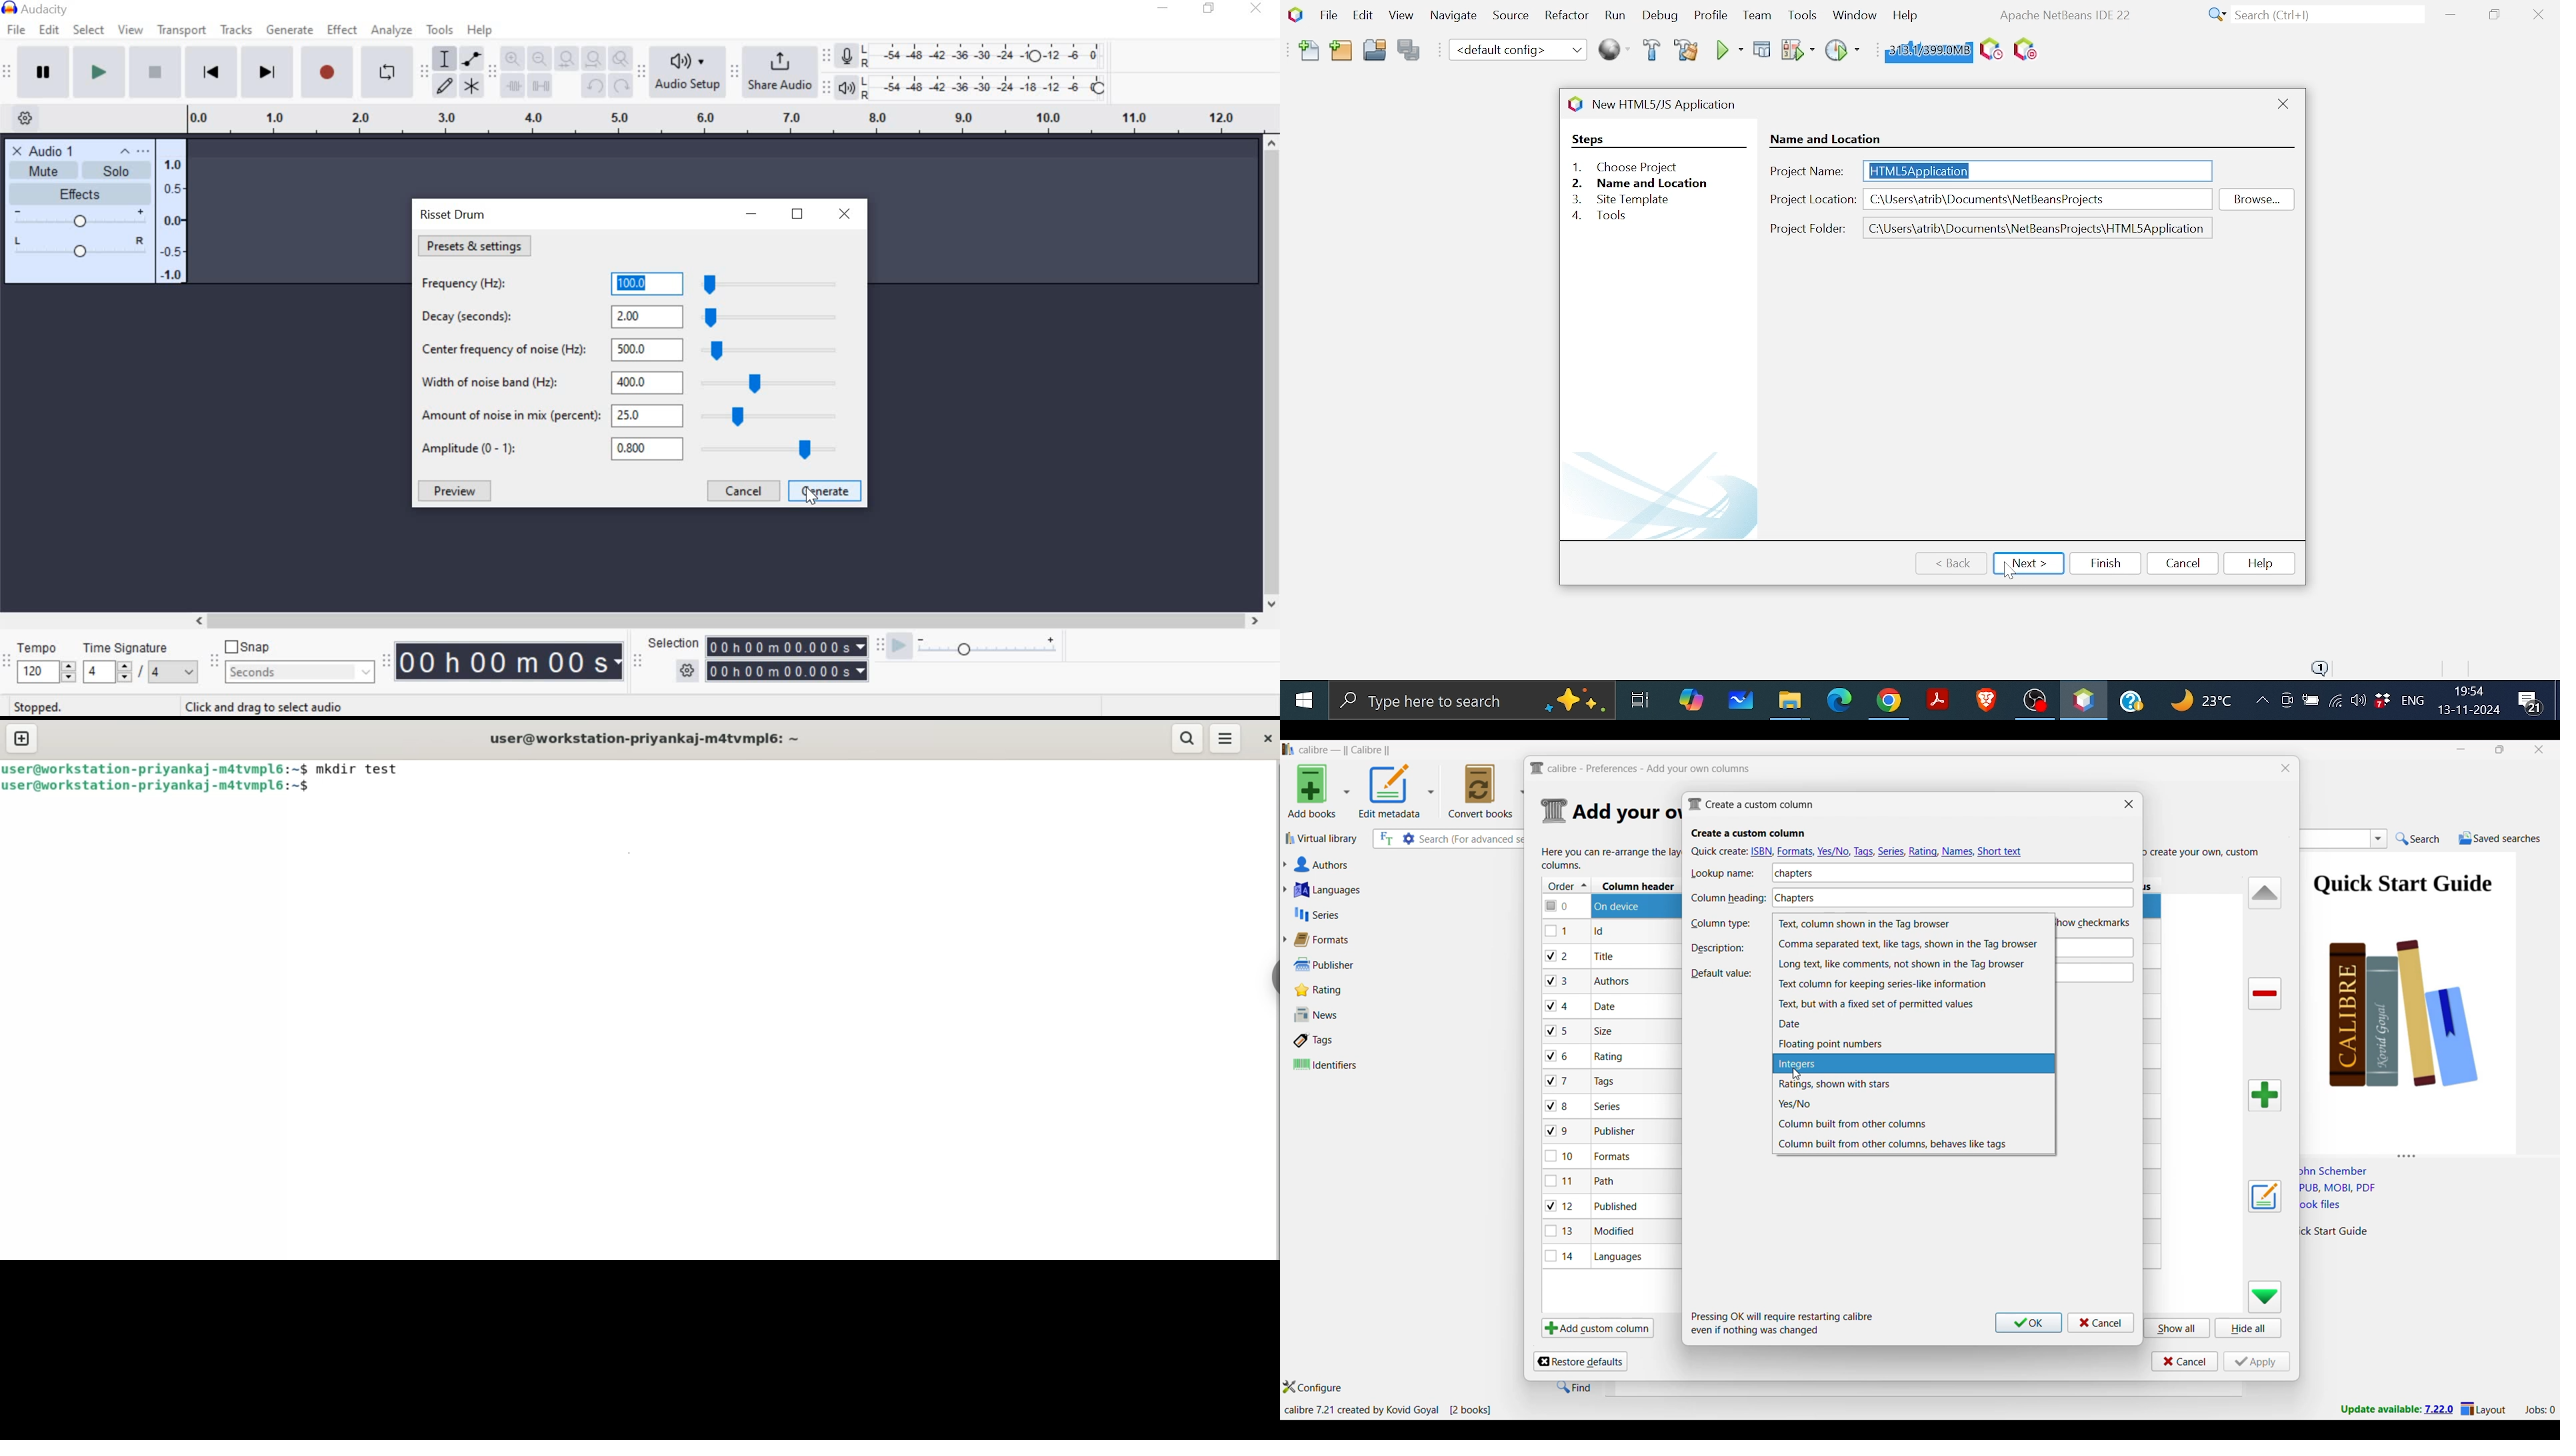  I want to click on Time toolbar, so click(385, 662).